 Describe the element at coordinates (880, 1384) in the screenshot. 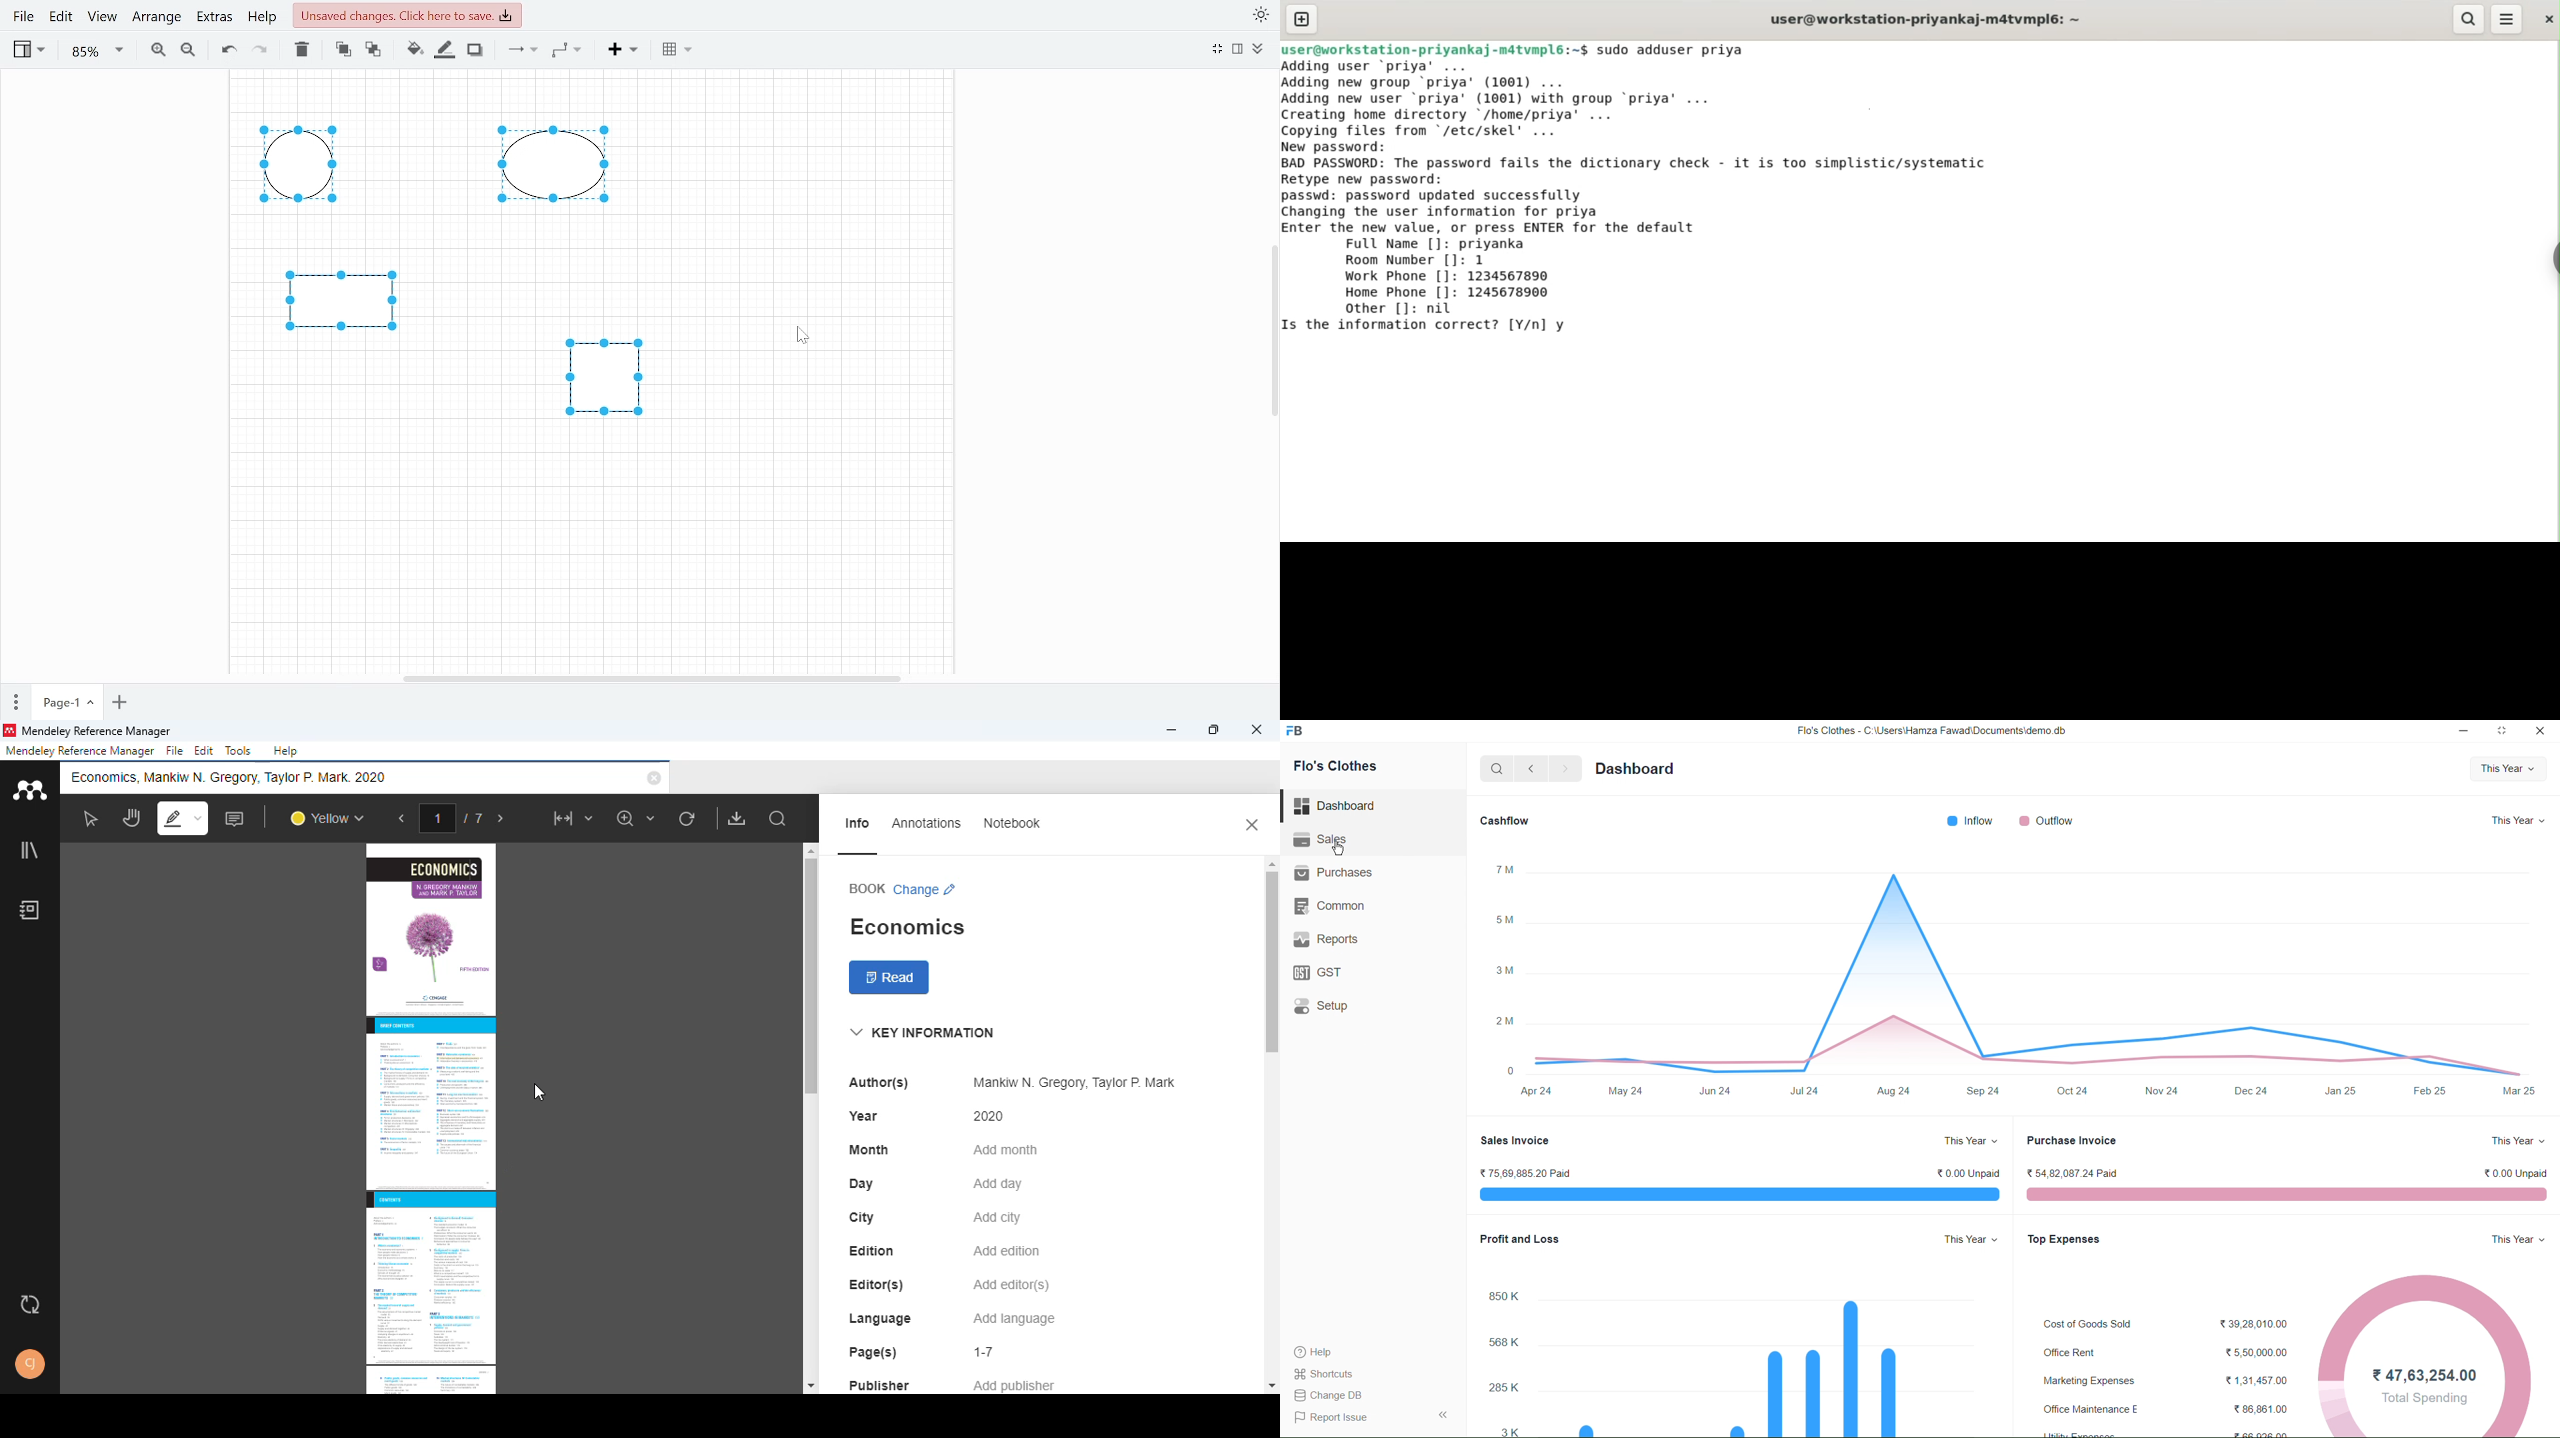

I see `publisher` at that location.